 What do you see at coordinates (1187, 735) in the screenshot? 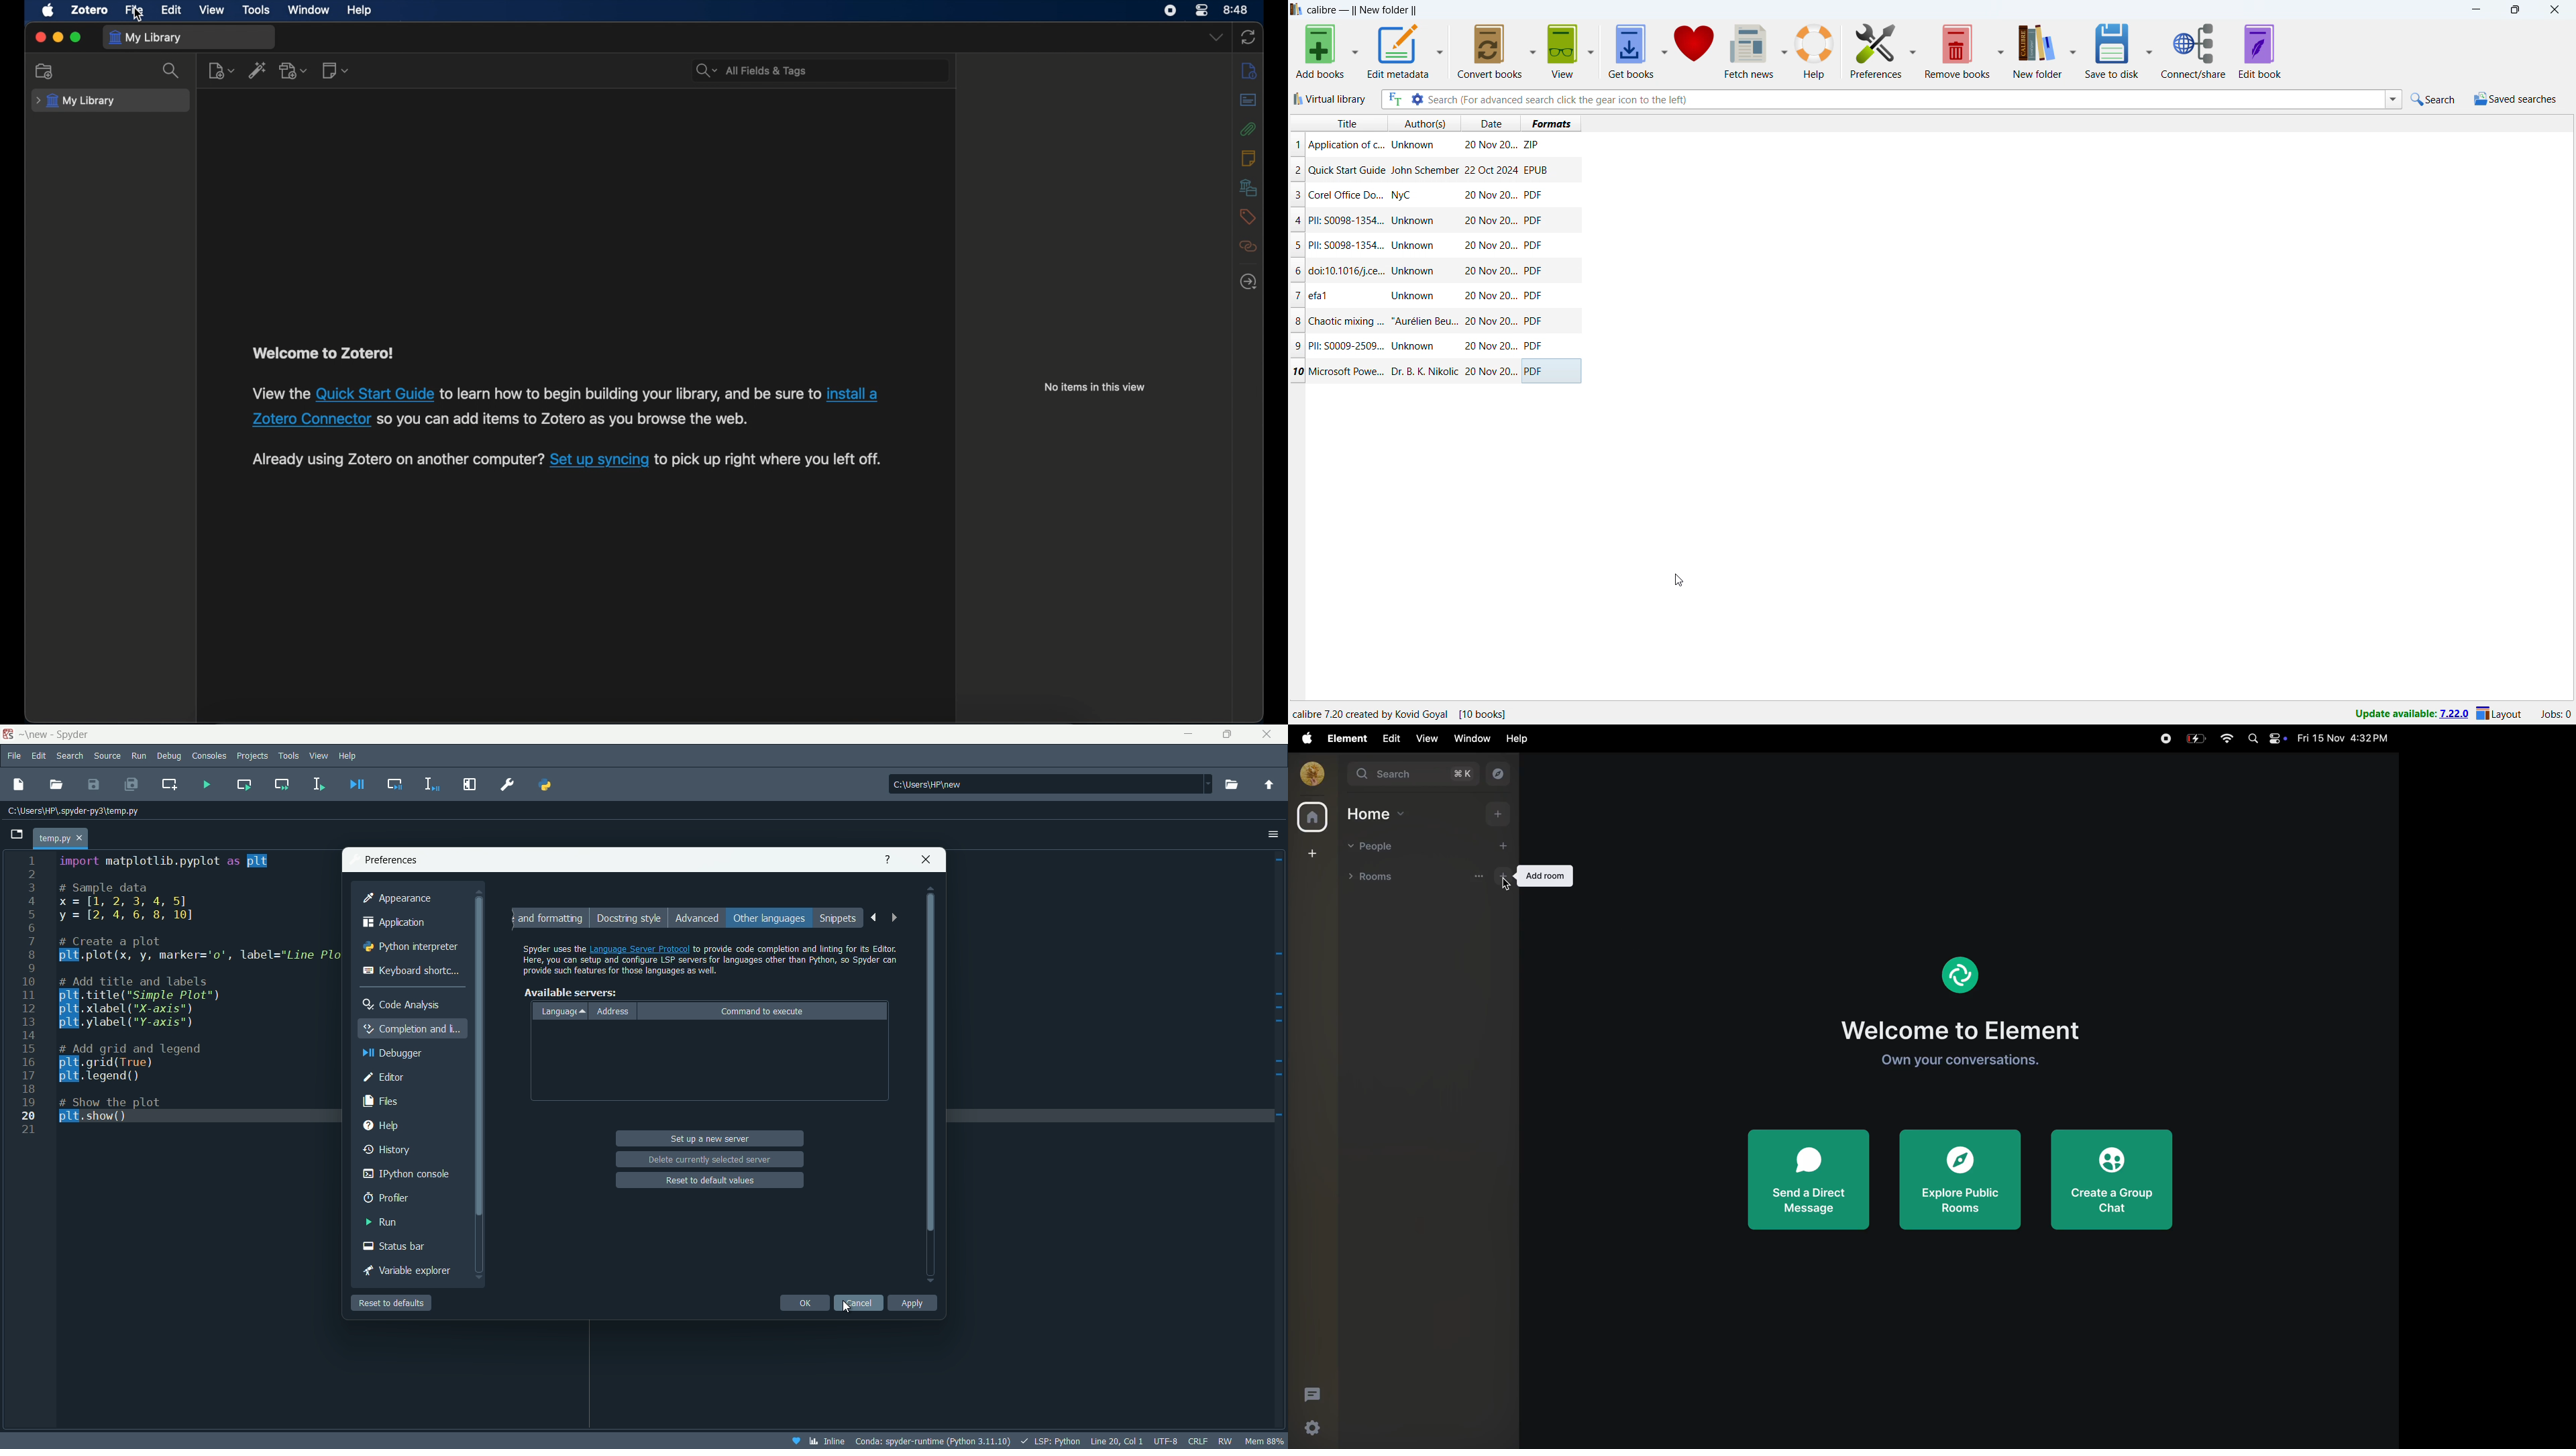
I see `minimize` at bounding box center [1187, 735].